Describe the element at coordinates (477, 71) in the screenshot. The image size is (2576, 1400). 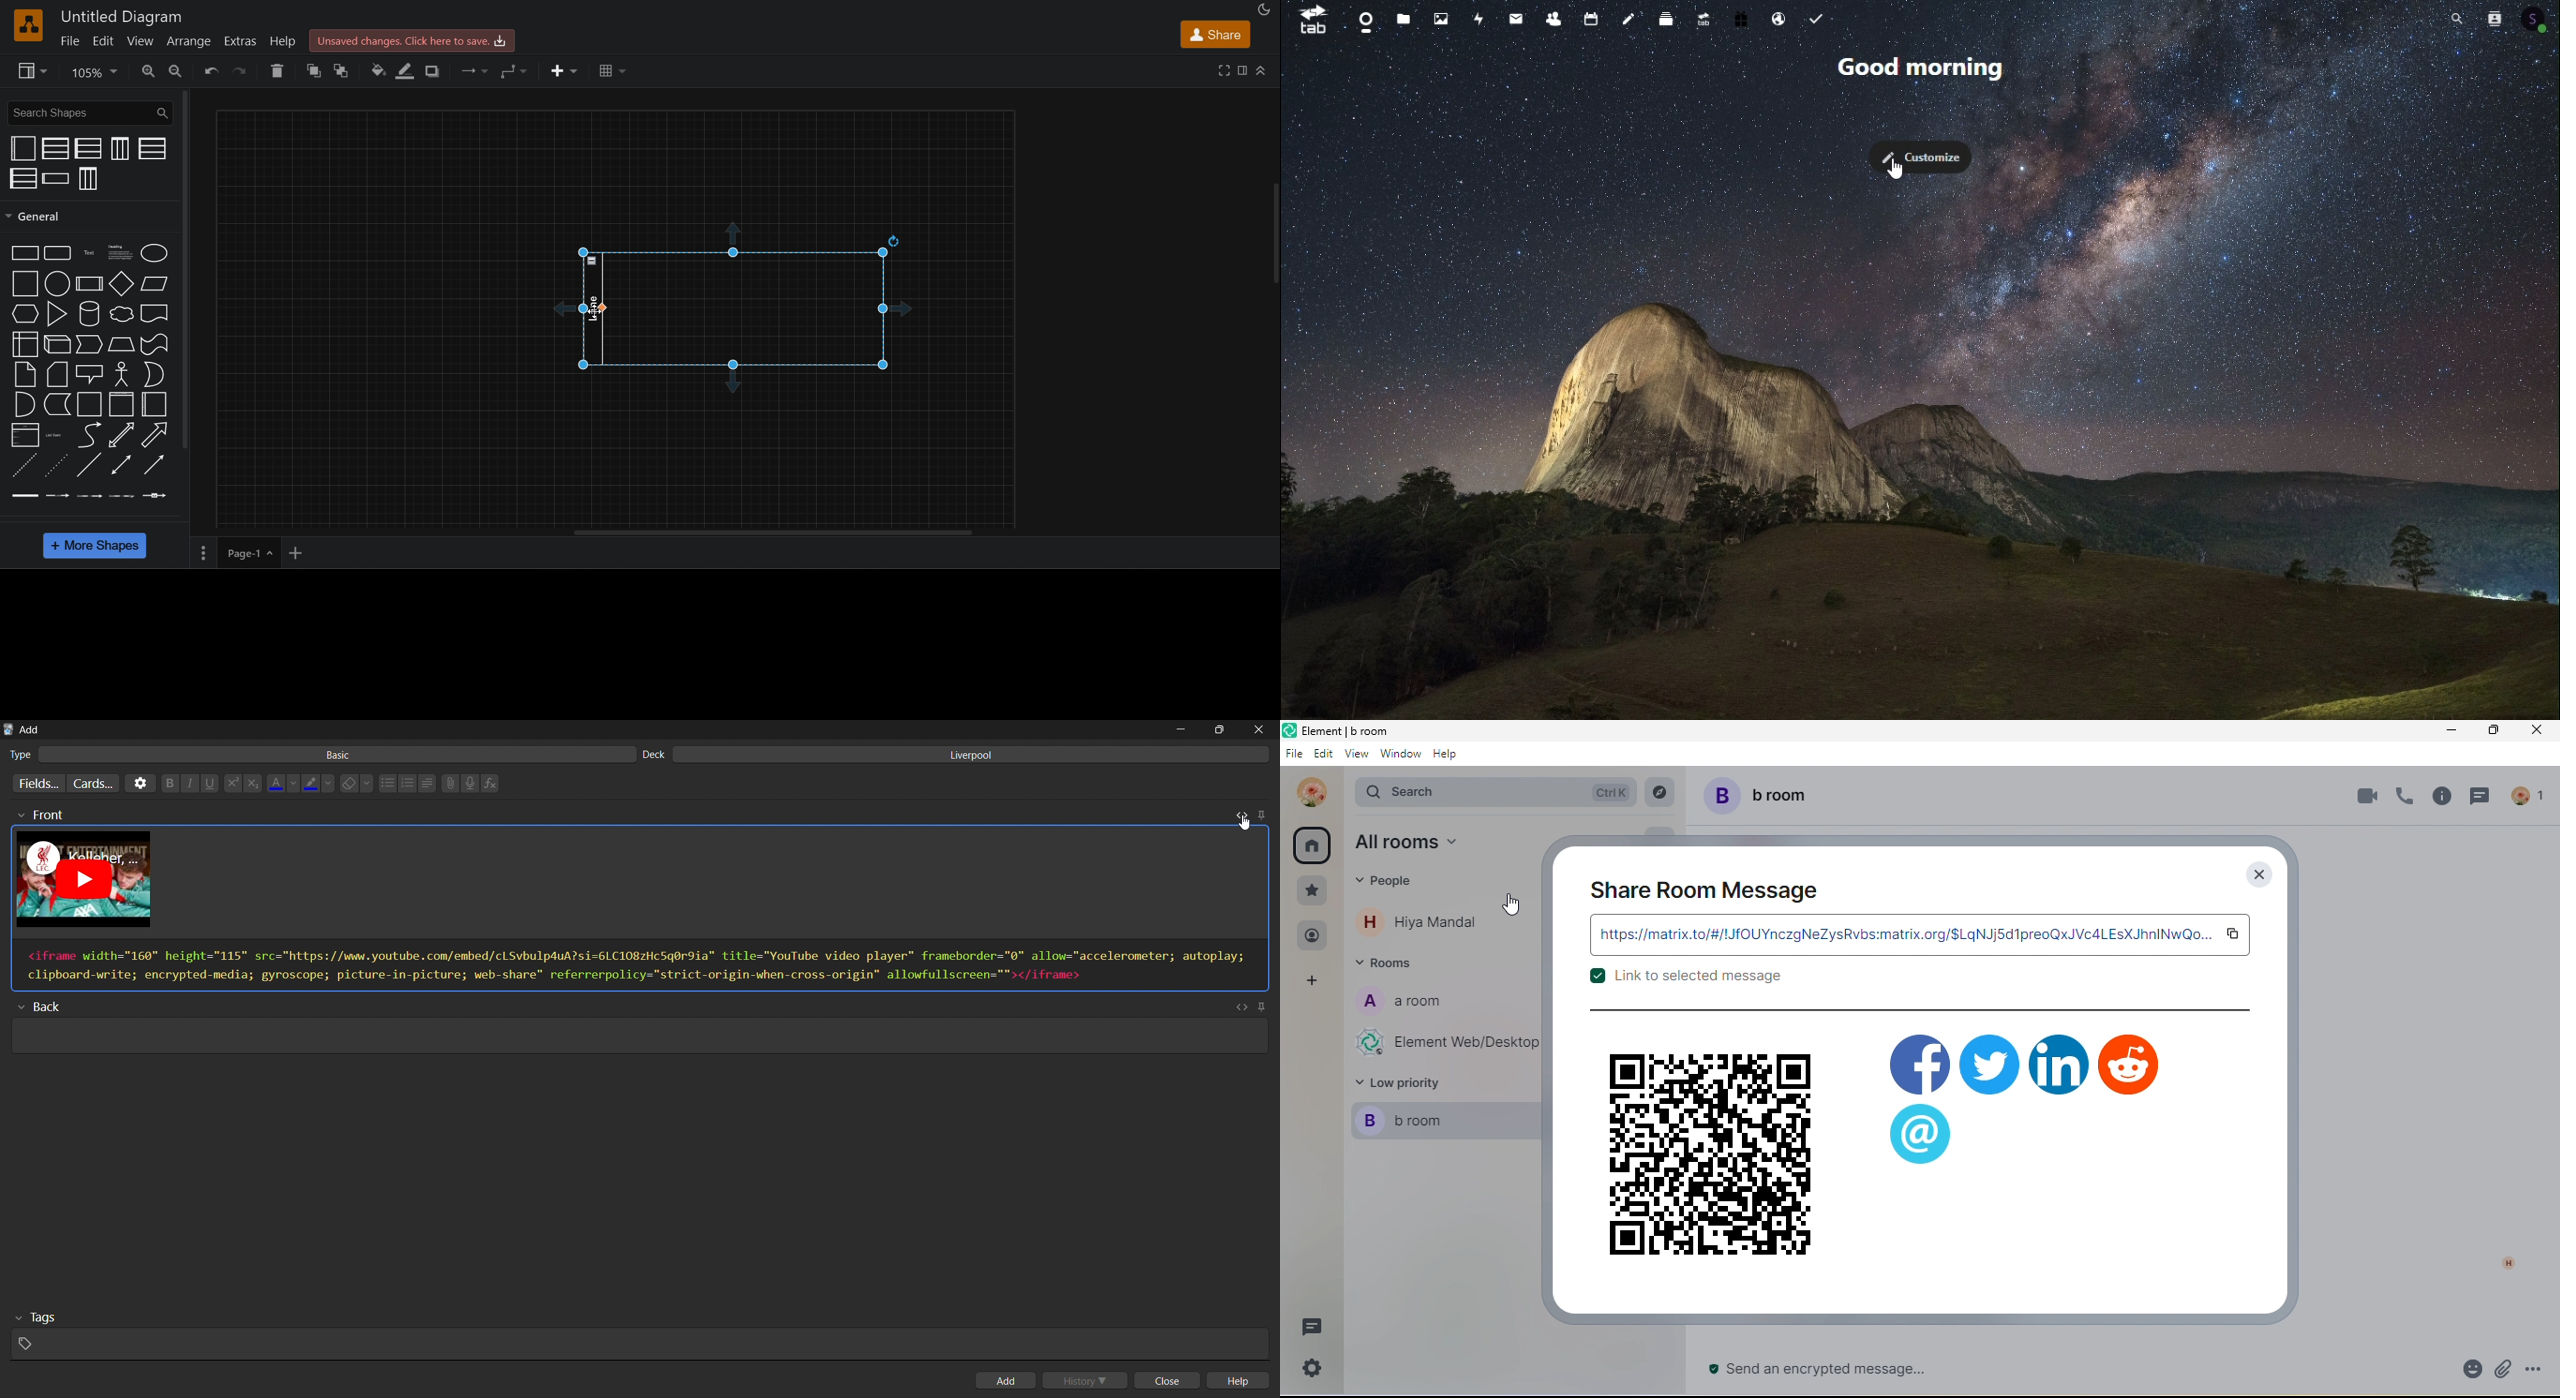
I see `connection` at that location.